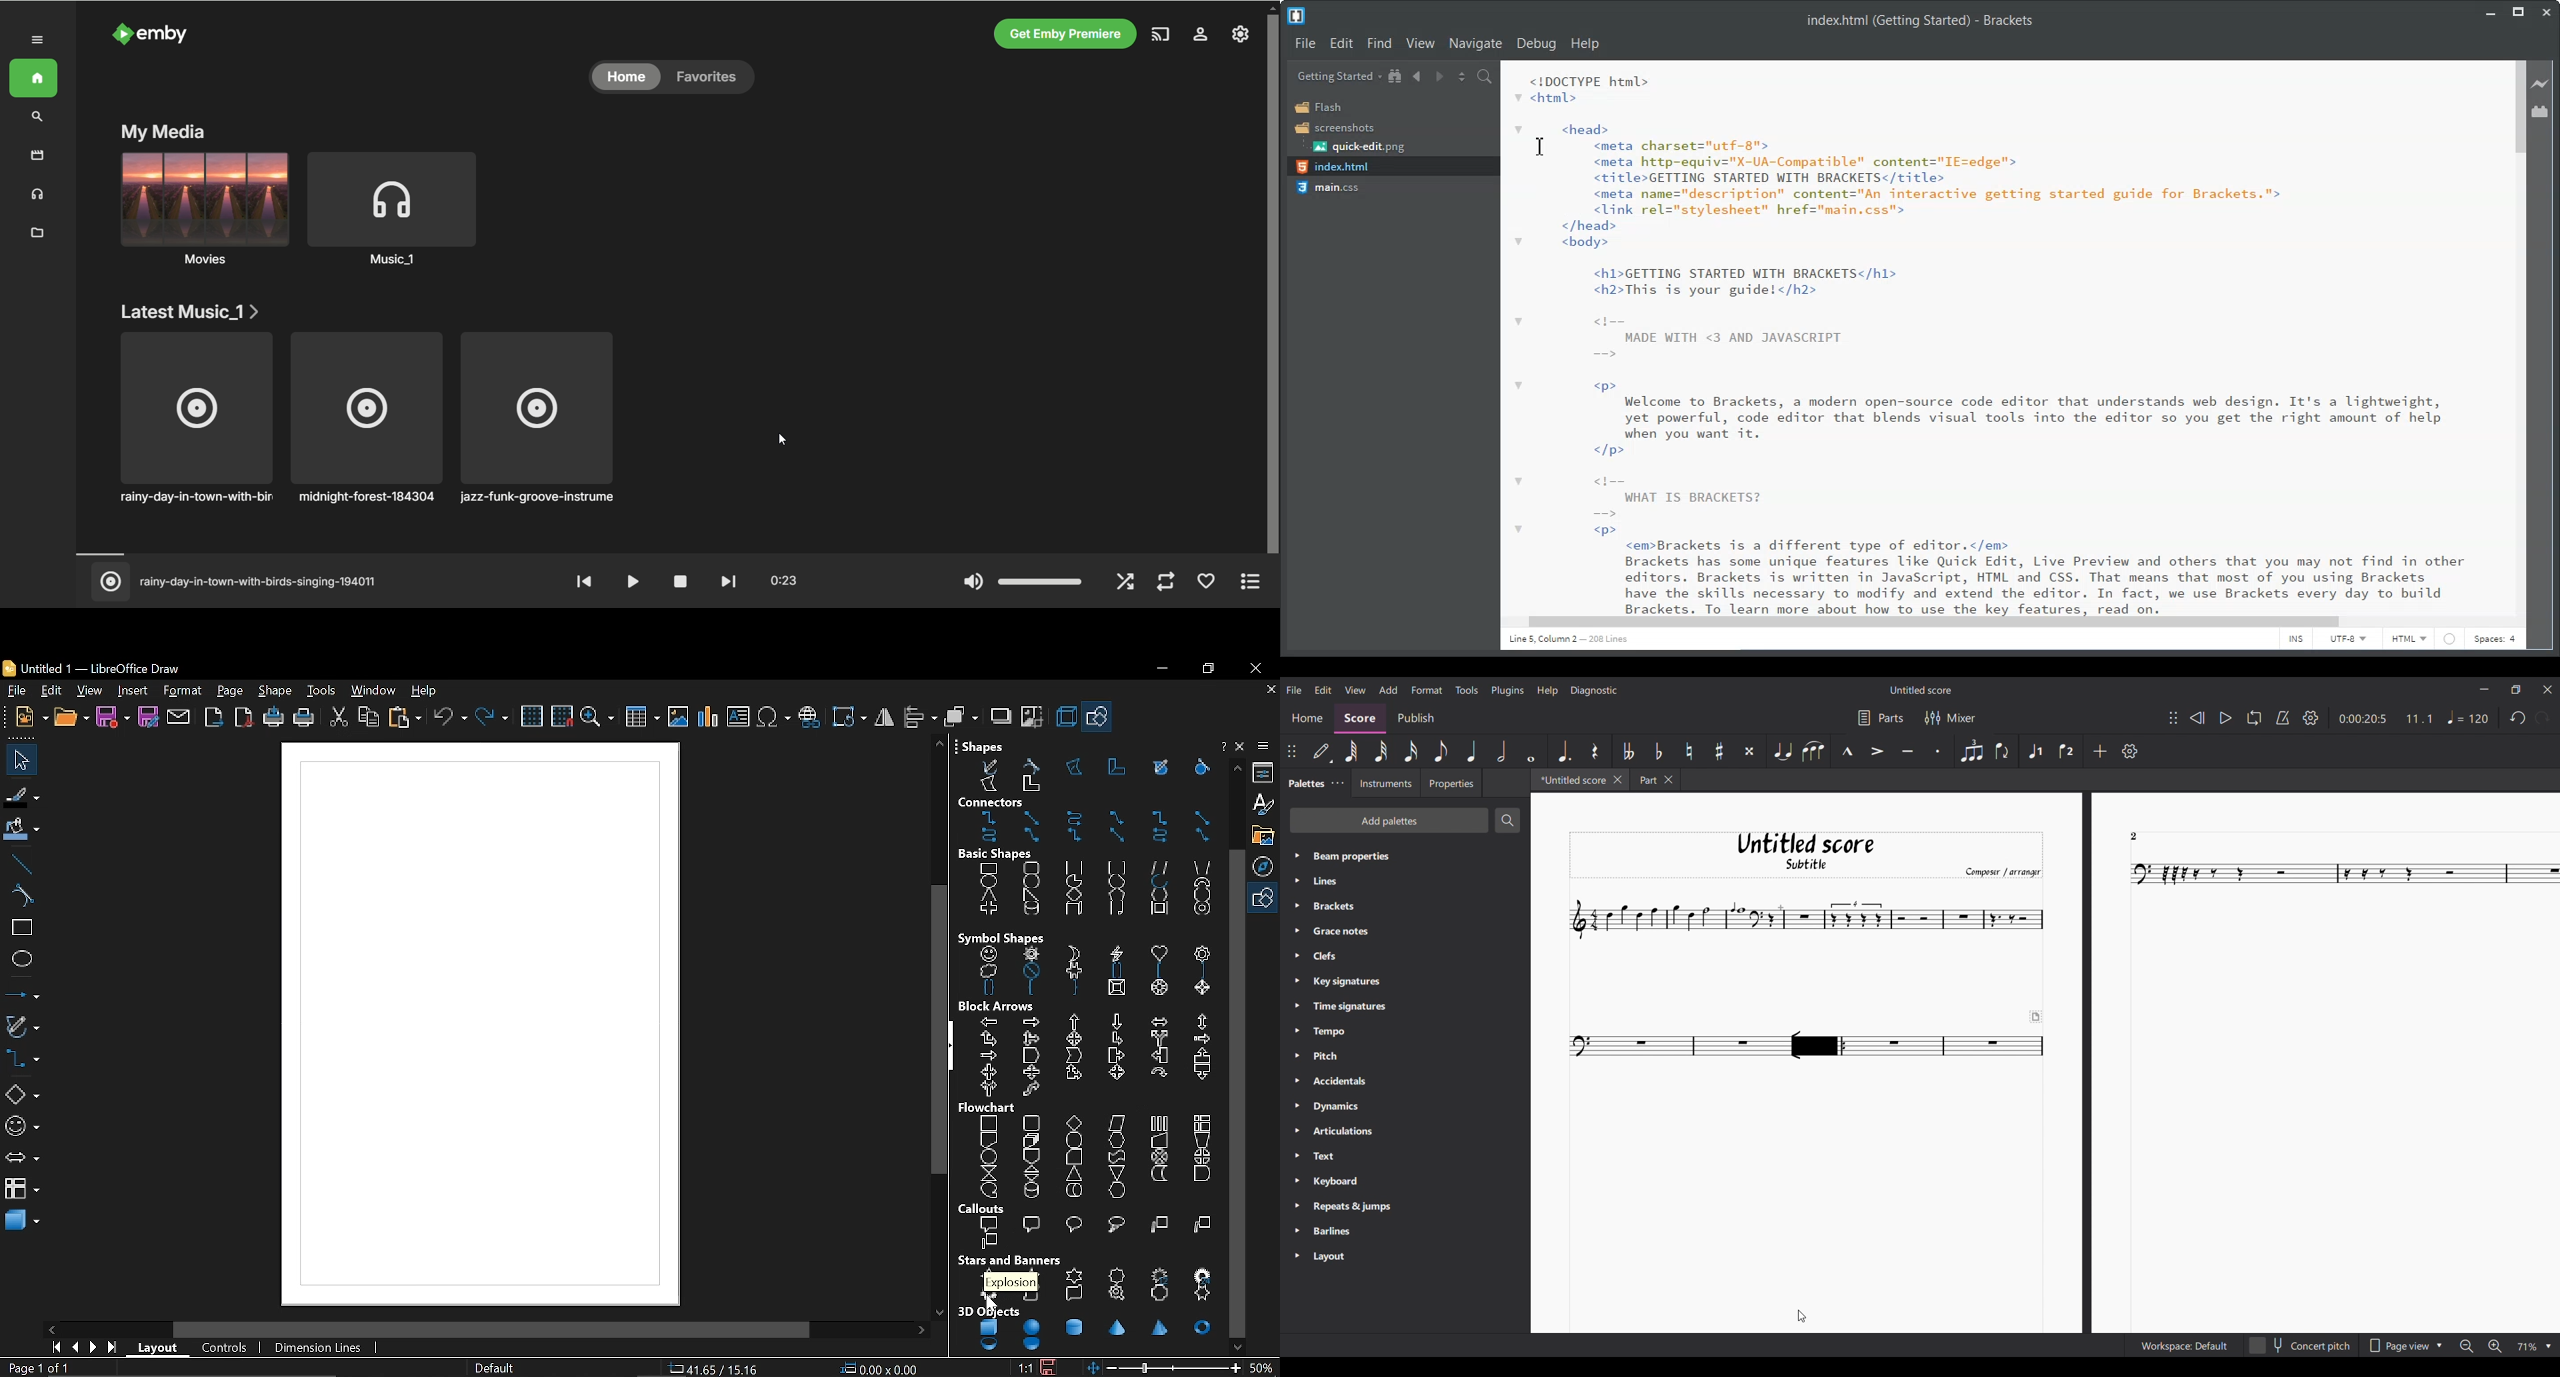 Image resolution: width=2576 pixels, height=1400 pixels. What do you see at coordinates (1540, 144) in the screenshot?
I see `Text Cursor` at bounding box center [1540, 144].